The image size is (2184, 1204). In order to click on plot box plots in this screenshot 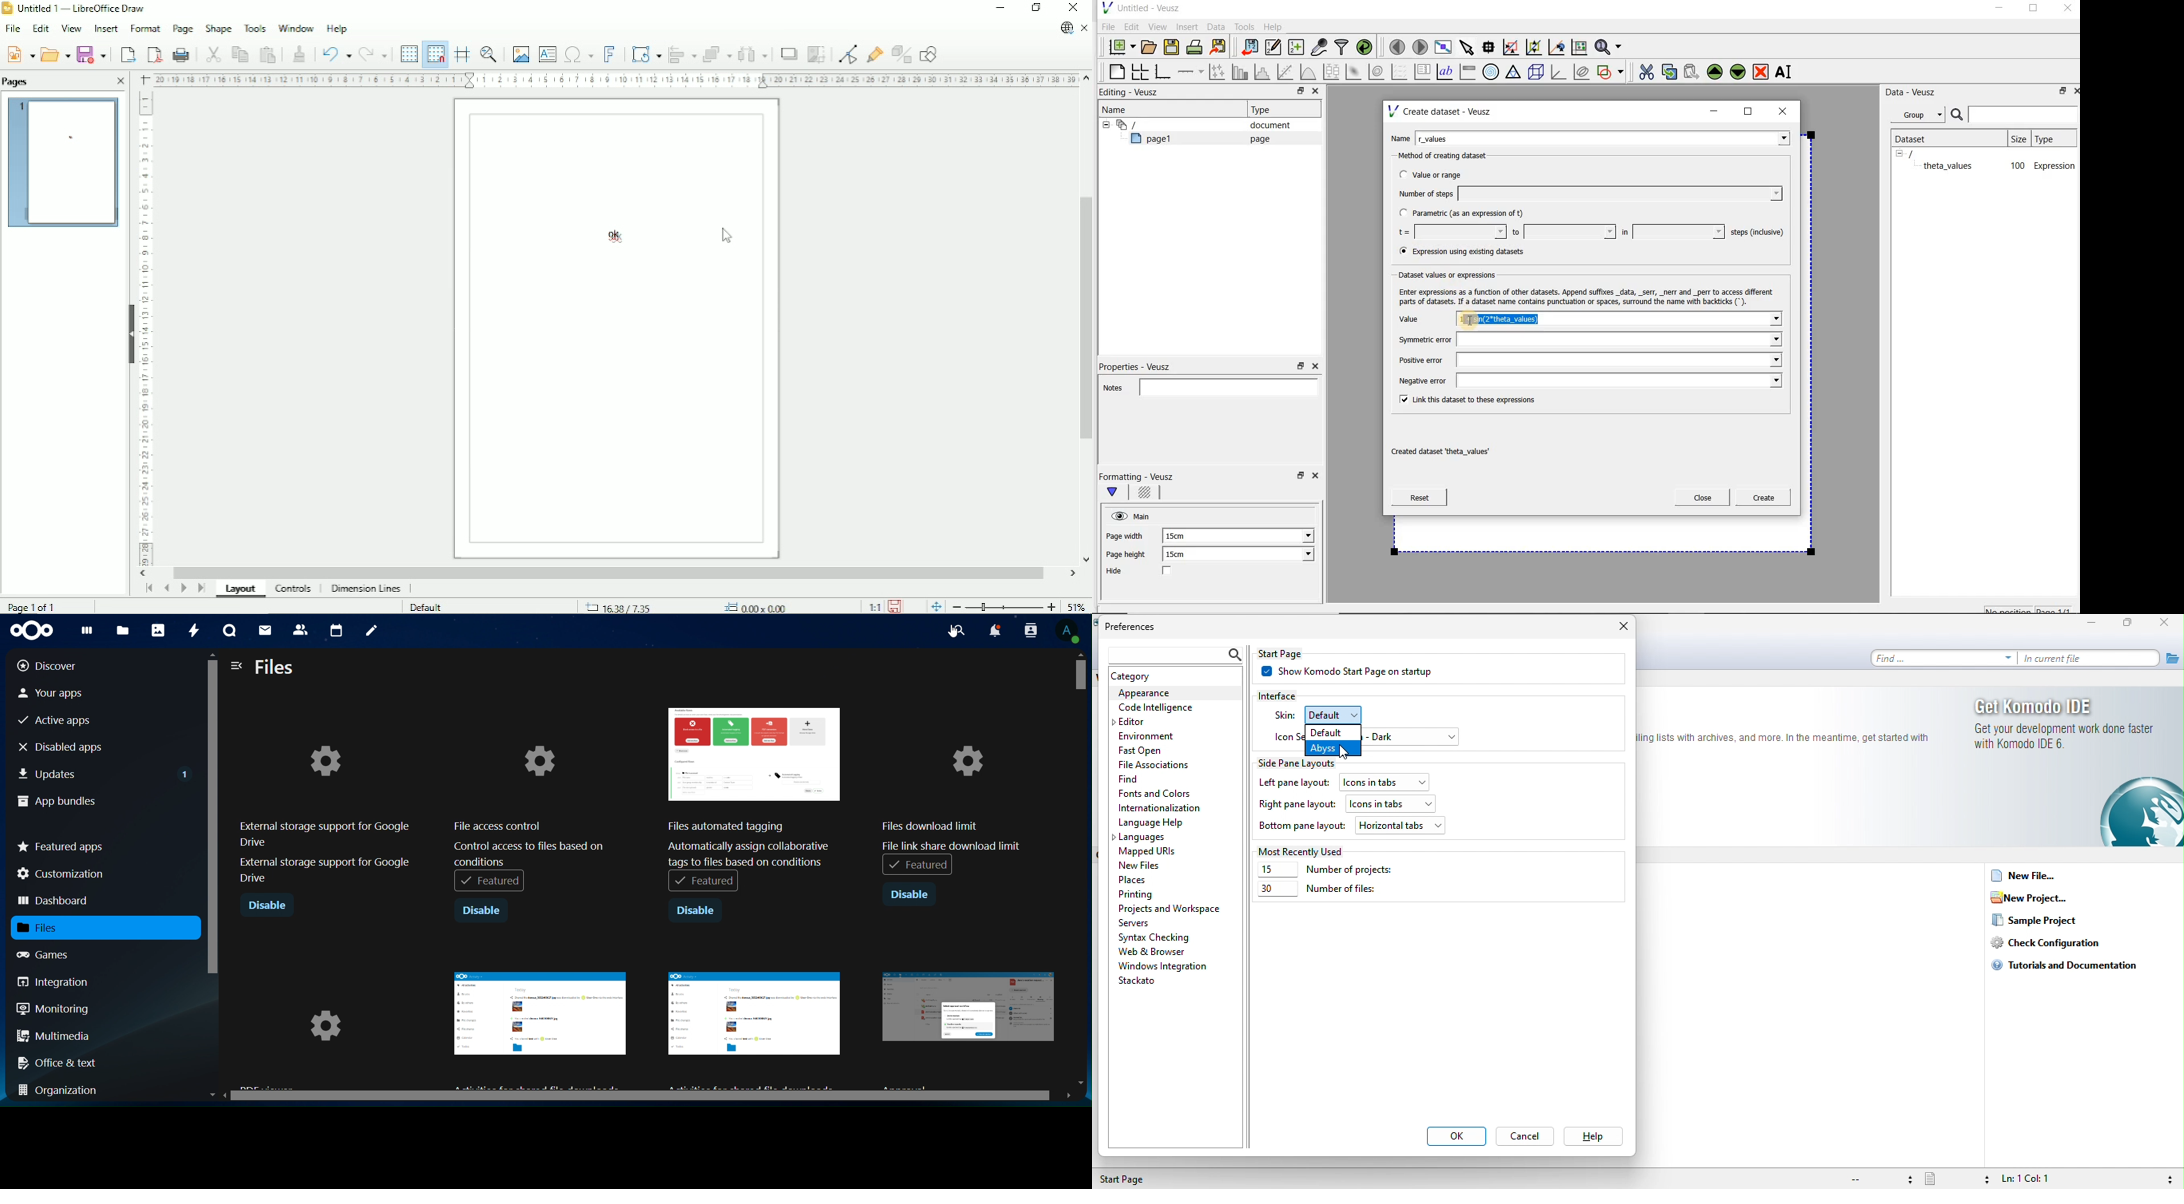, I will do `click(1331, 72)`.